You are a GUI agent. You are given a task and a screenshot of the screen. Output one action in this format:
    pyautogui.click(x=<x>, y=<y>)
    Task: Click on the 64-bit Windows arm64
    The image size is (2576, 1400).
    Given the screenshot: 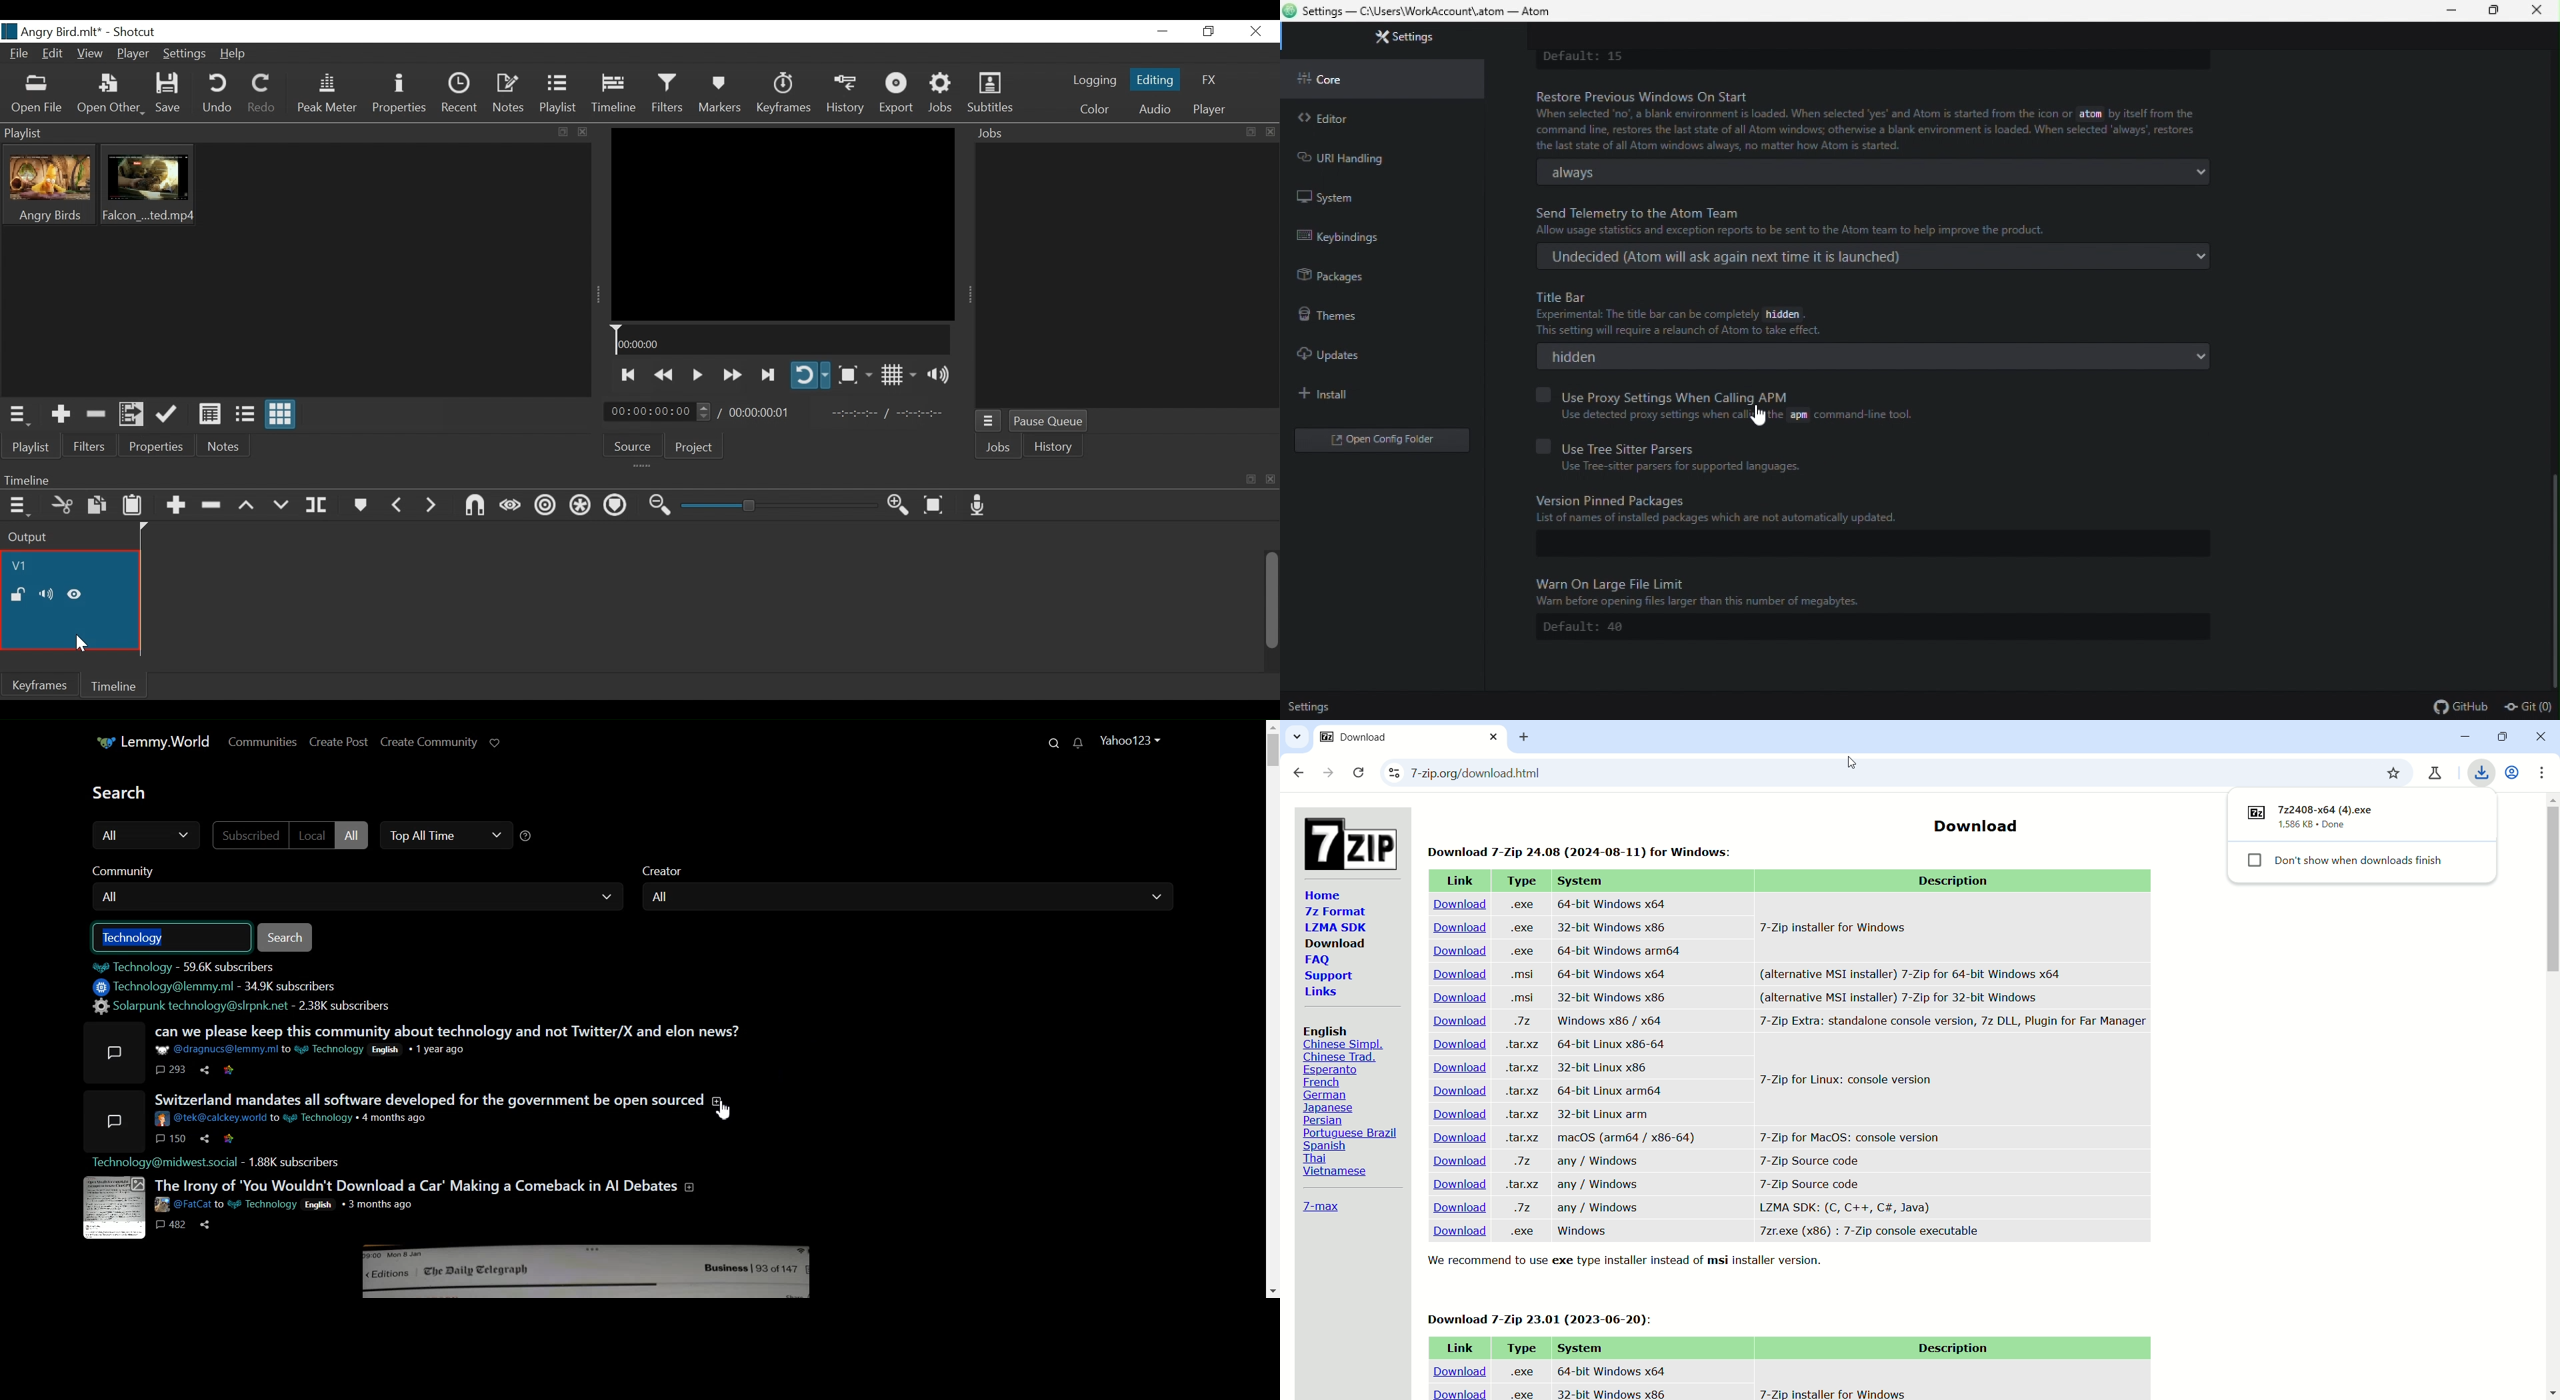 What is the action you would take?
    pyautogui.click(x=1621, y=951)
    